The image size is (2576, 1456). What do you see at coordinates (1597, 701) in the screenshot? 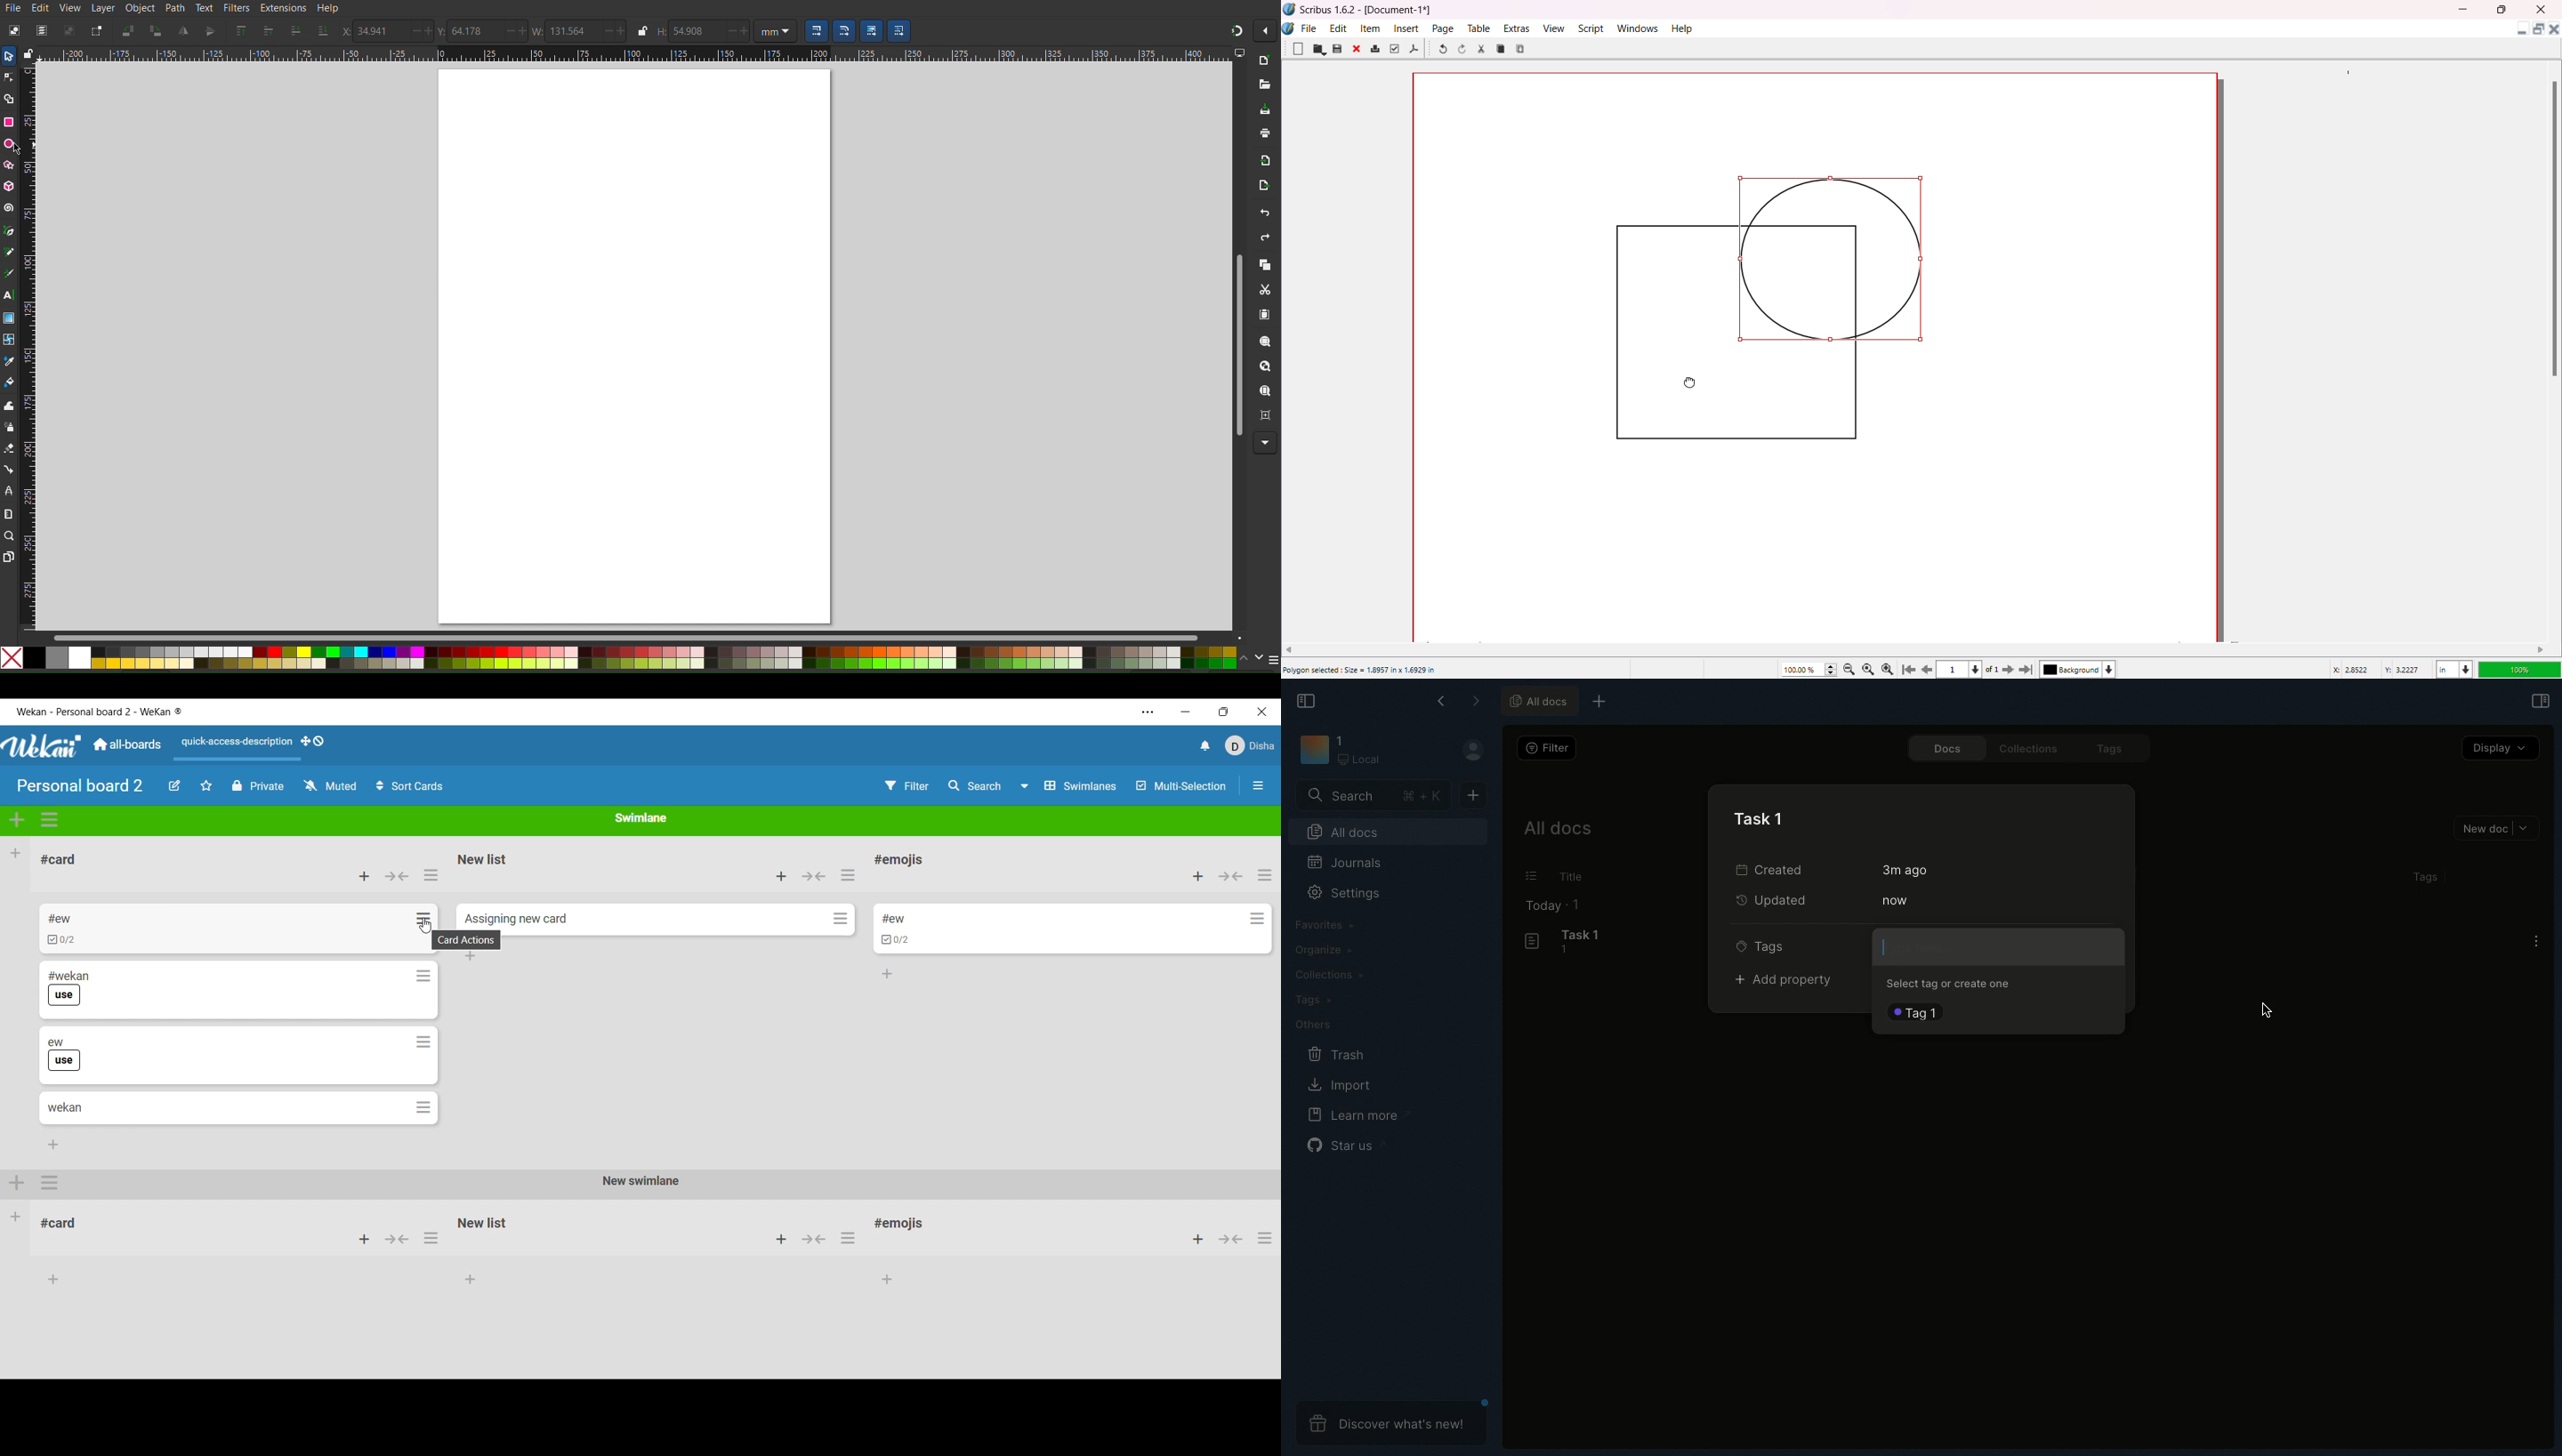
I see `New tab` at bounding box center [1597, 701].